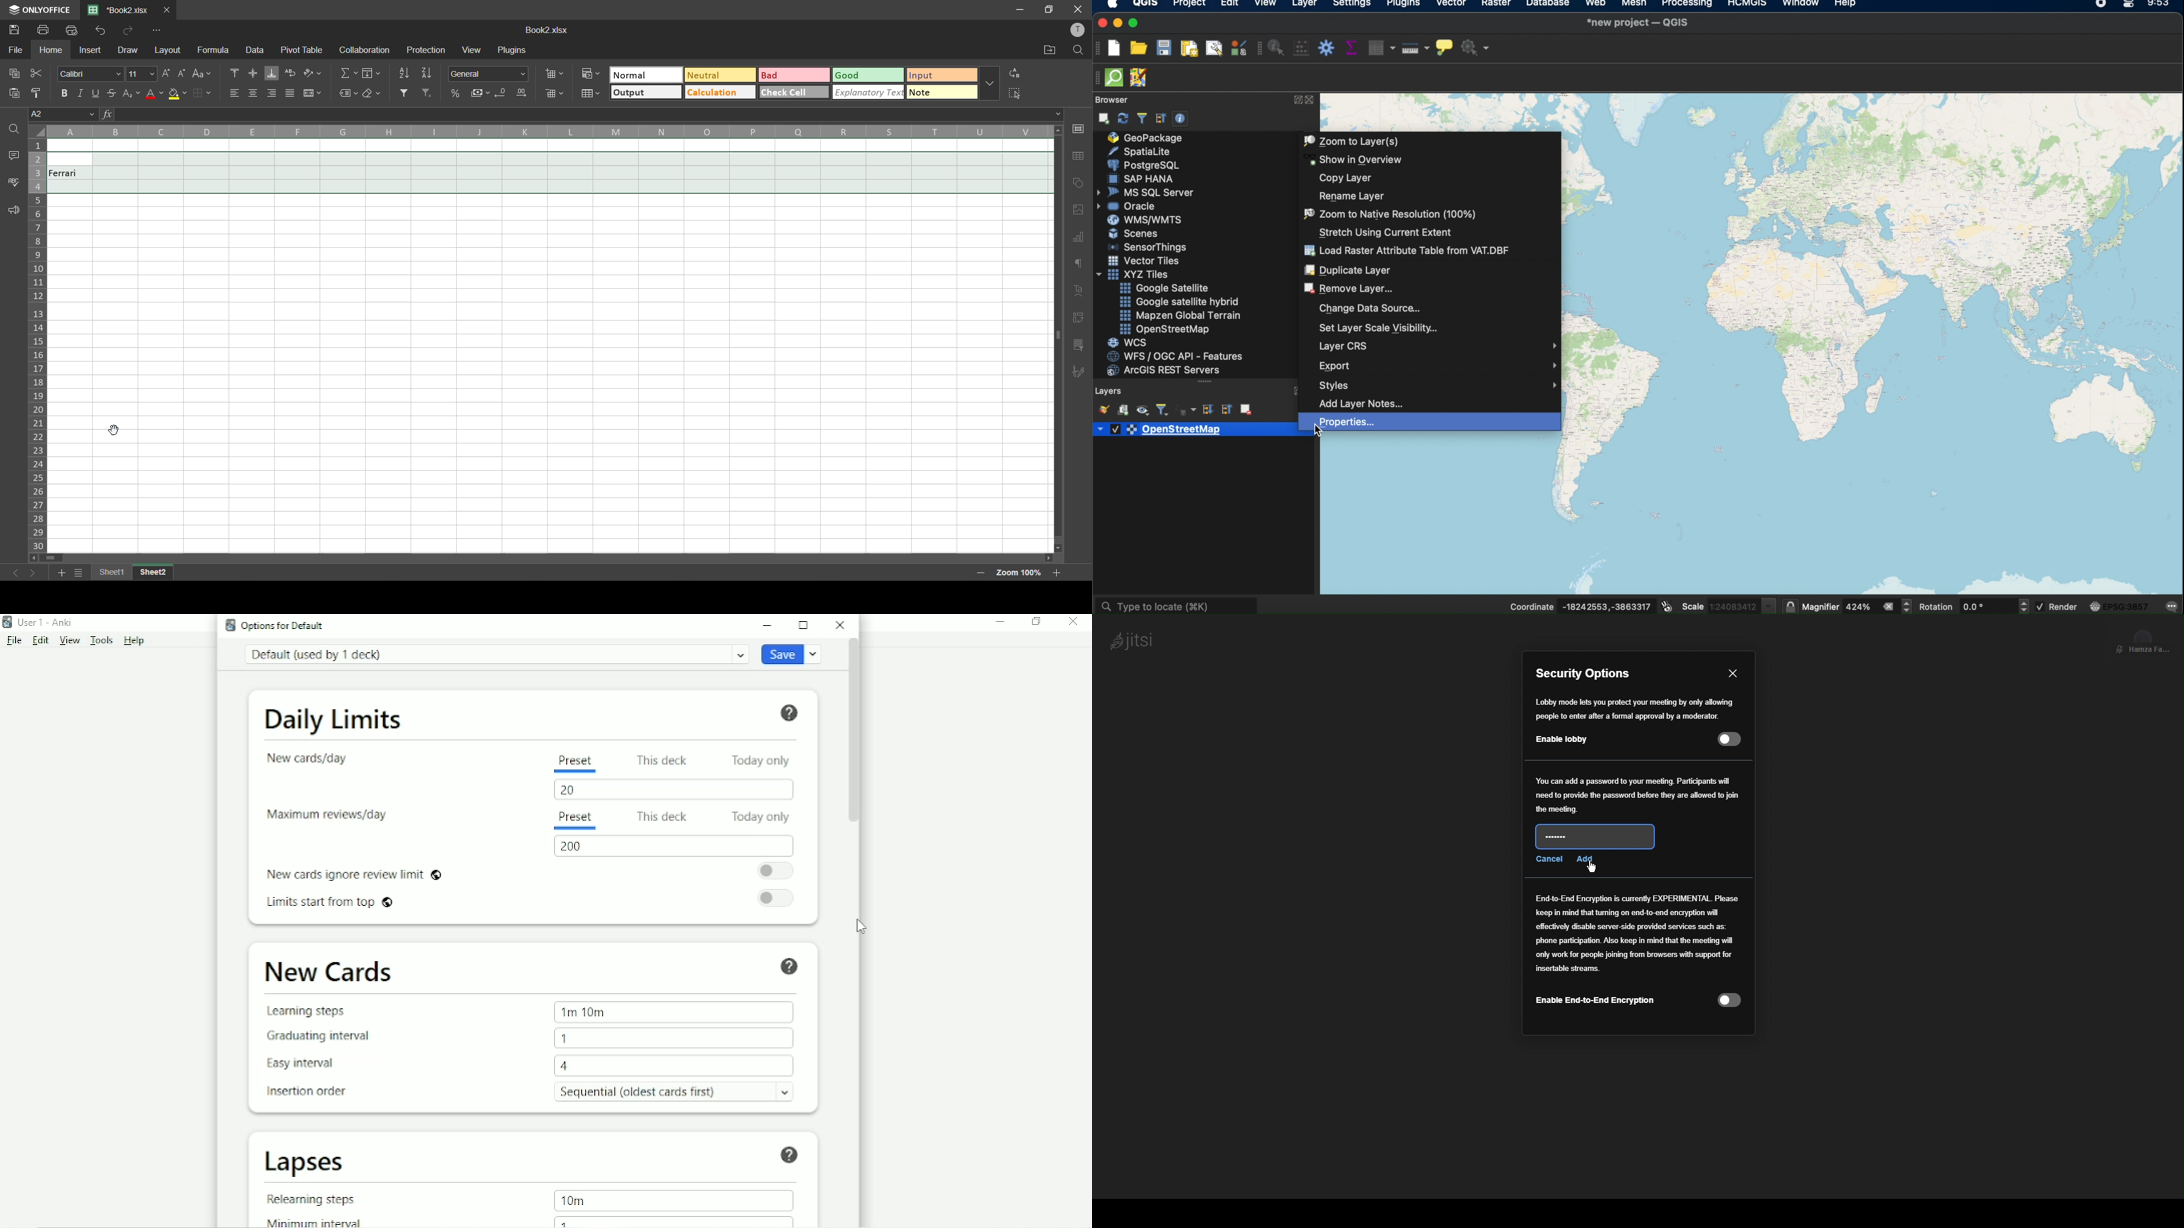 Image resolution: width=2184 pixels, height=1232 pixels. What do you see at coordinates (1049, 50) in the screenshot?
I see `open location` at bounding box center [1049, 50].